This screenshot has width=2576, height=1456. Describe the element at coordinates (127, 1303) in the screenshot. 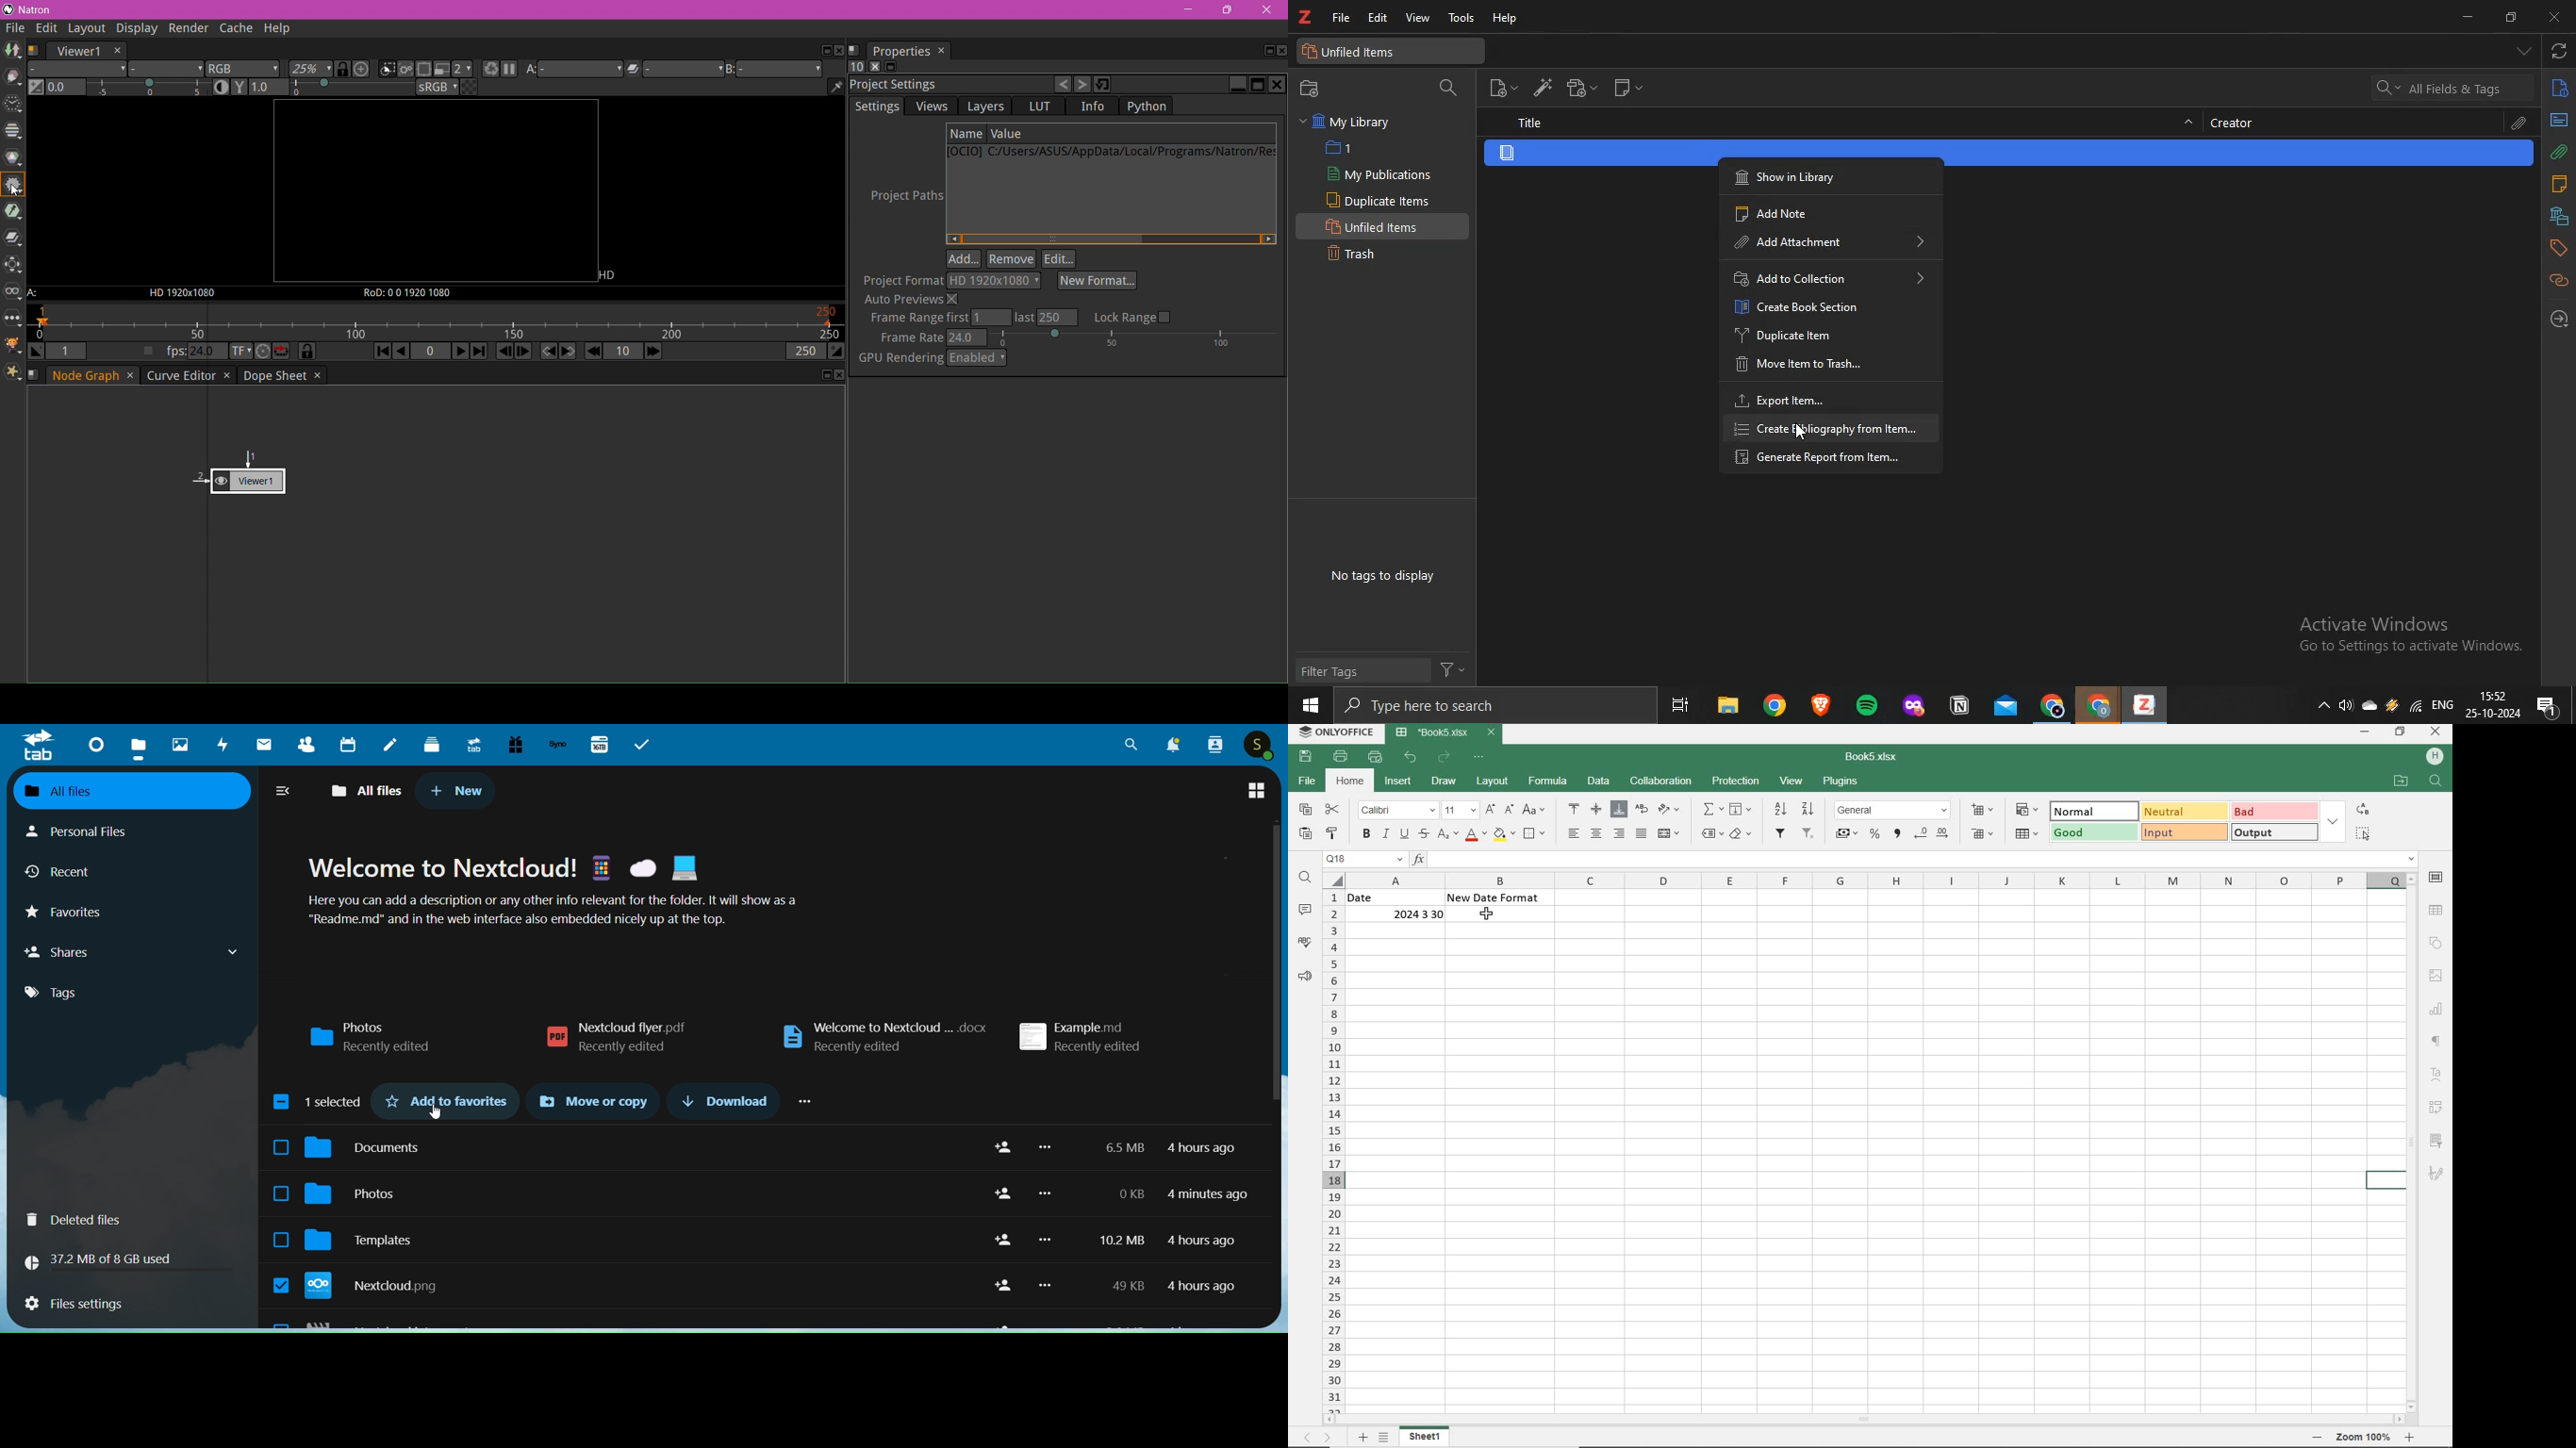

I see `files setting` at that location.